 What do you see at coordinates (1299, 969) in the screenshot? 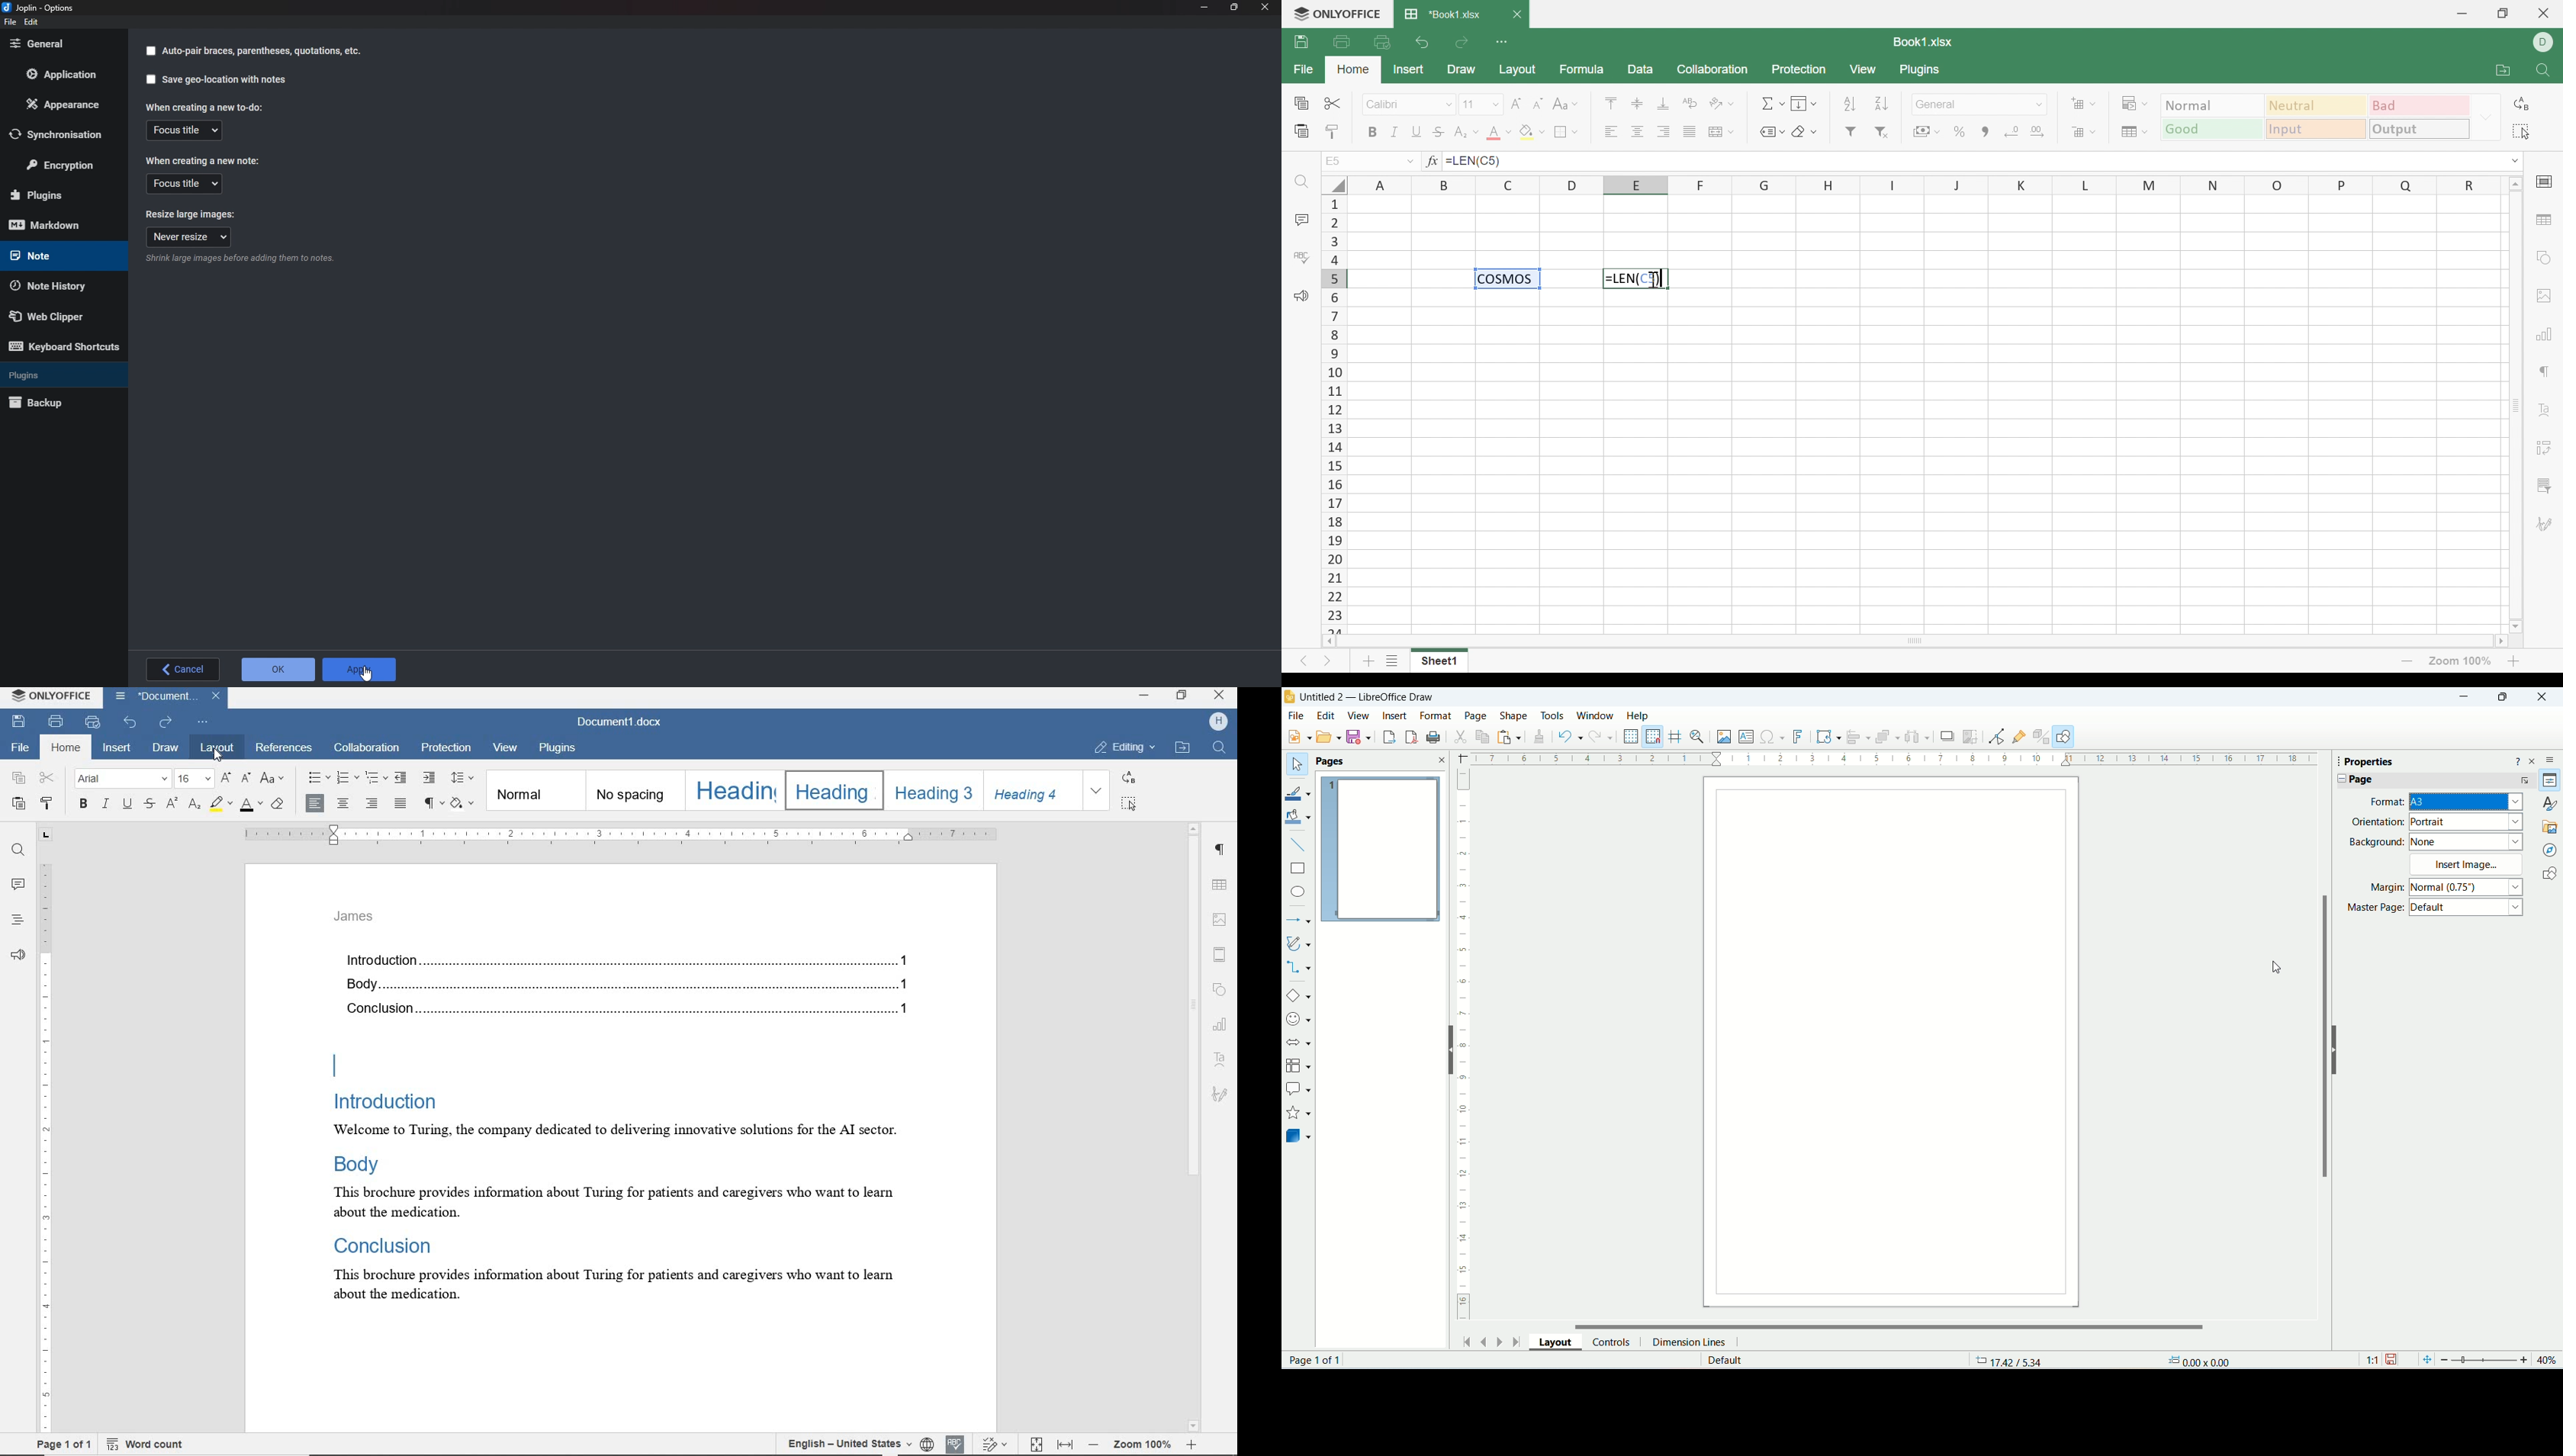
I see `connectors` at bounding box center [1299, 969].